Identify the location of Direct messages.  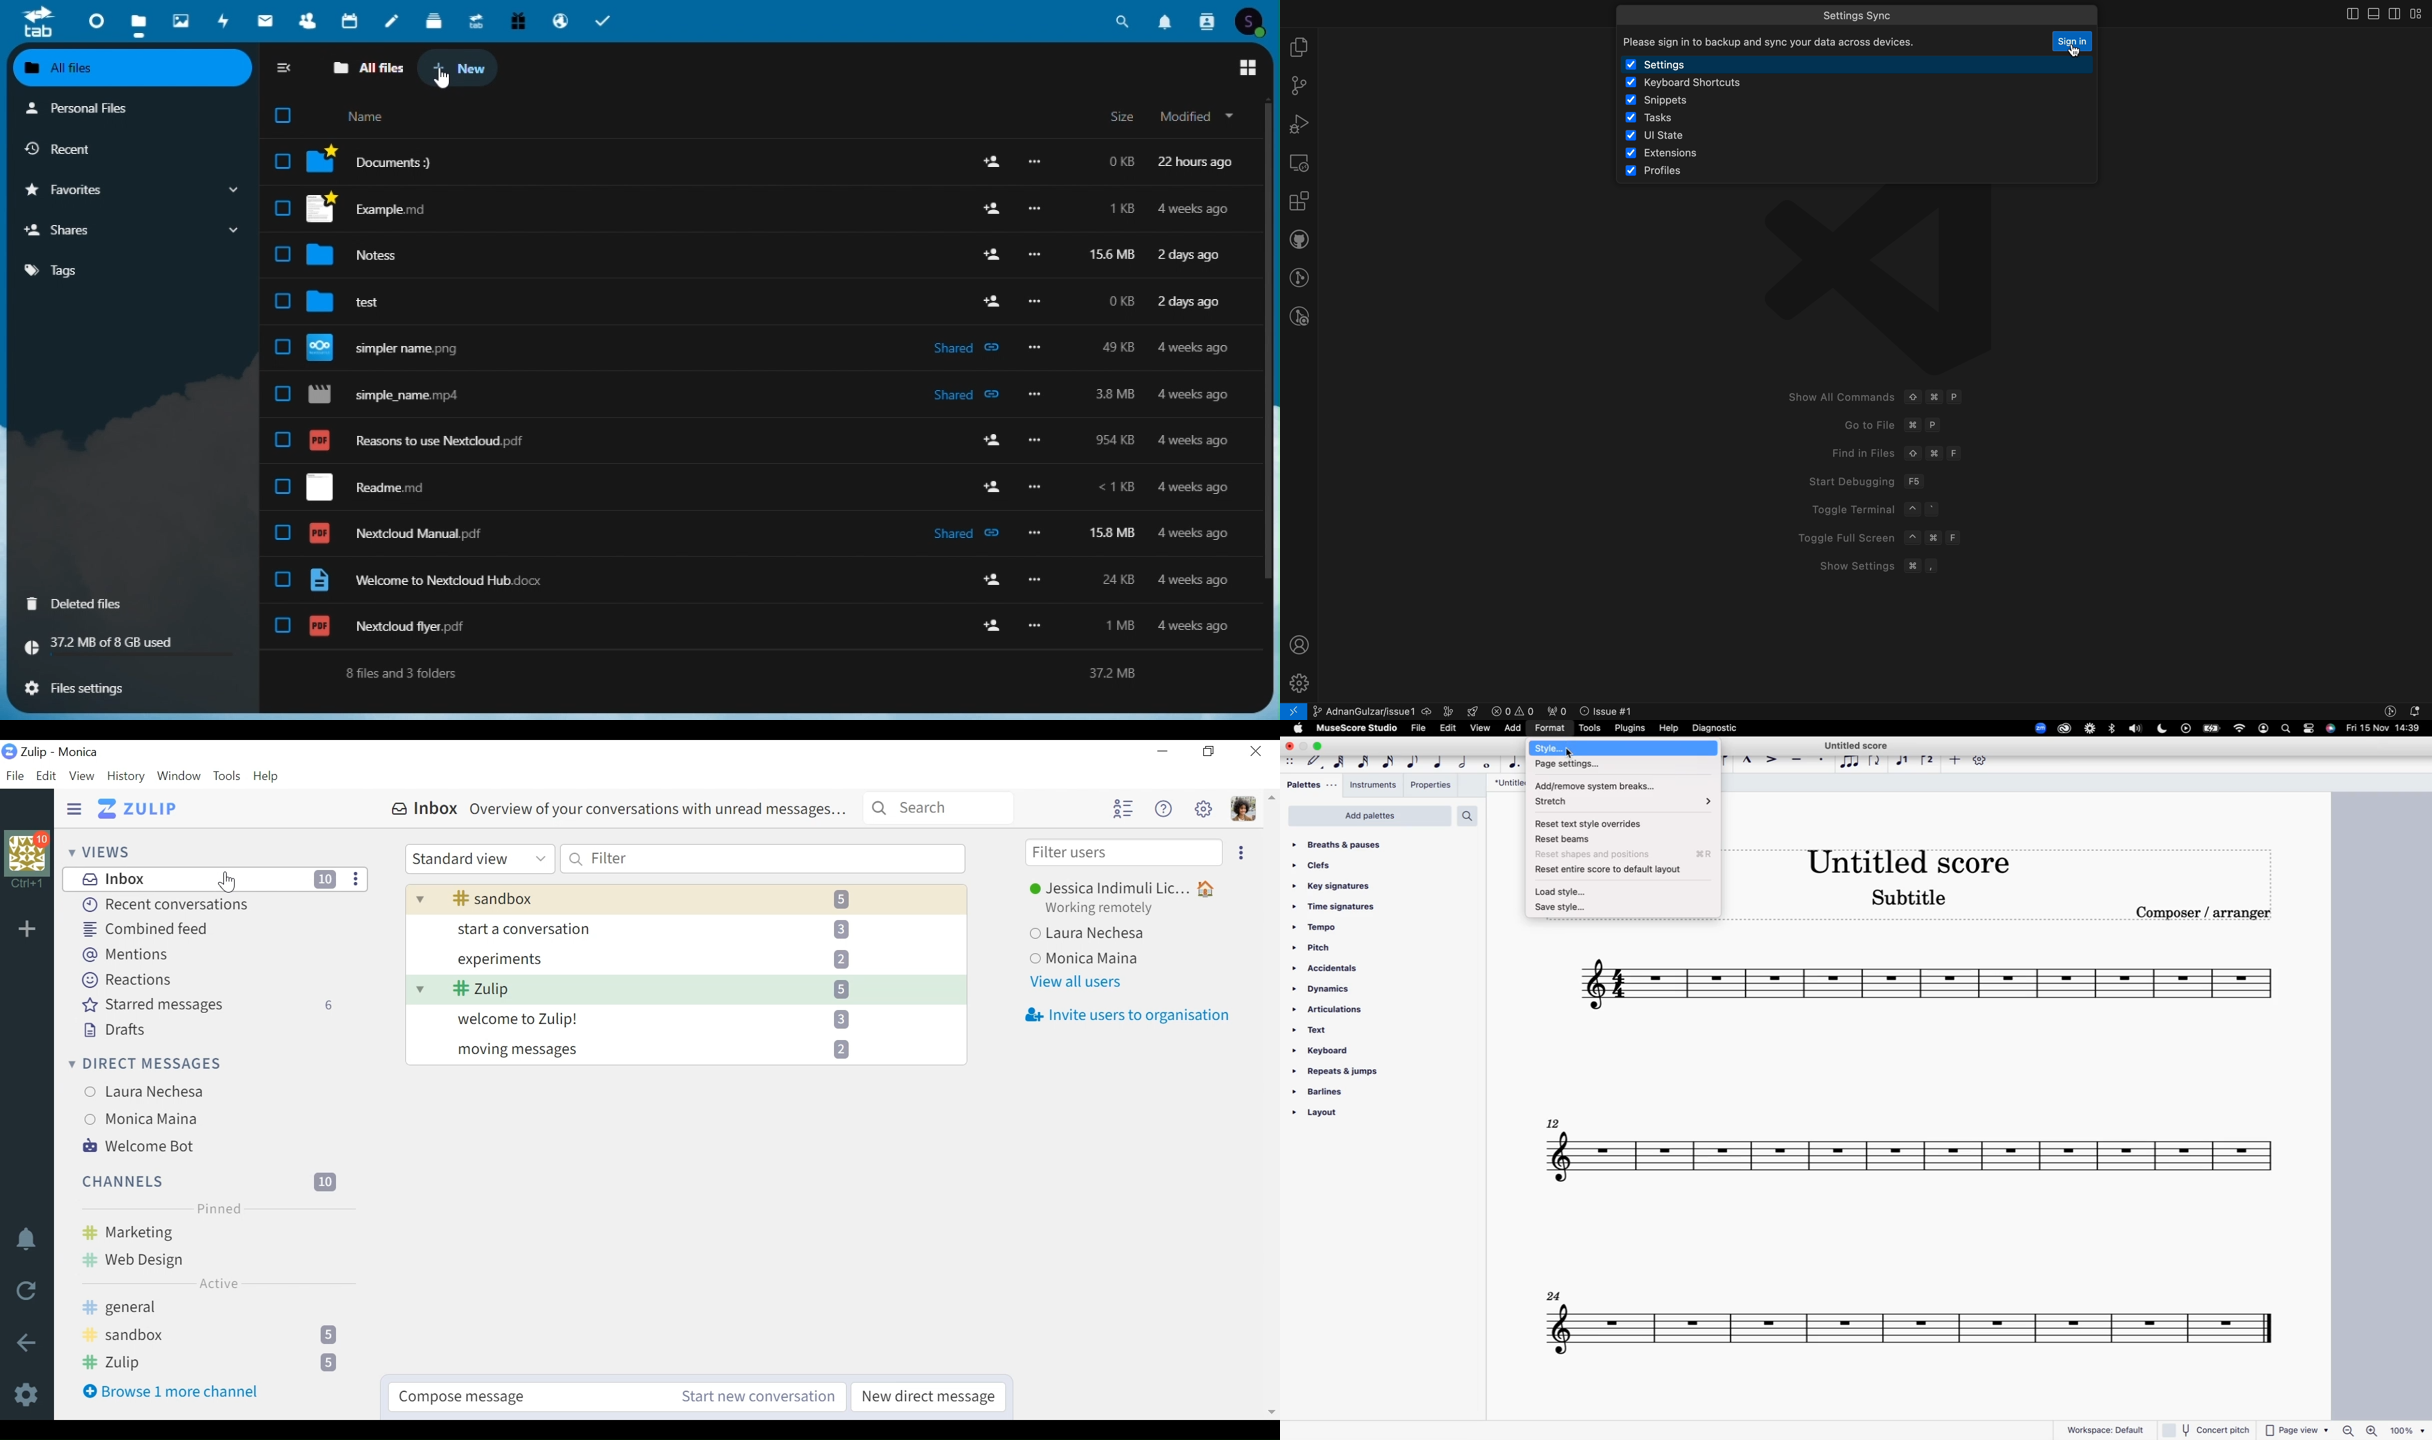
(147, 1064).